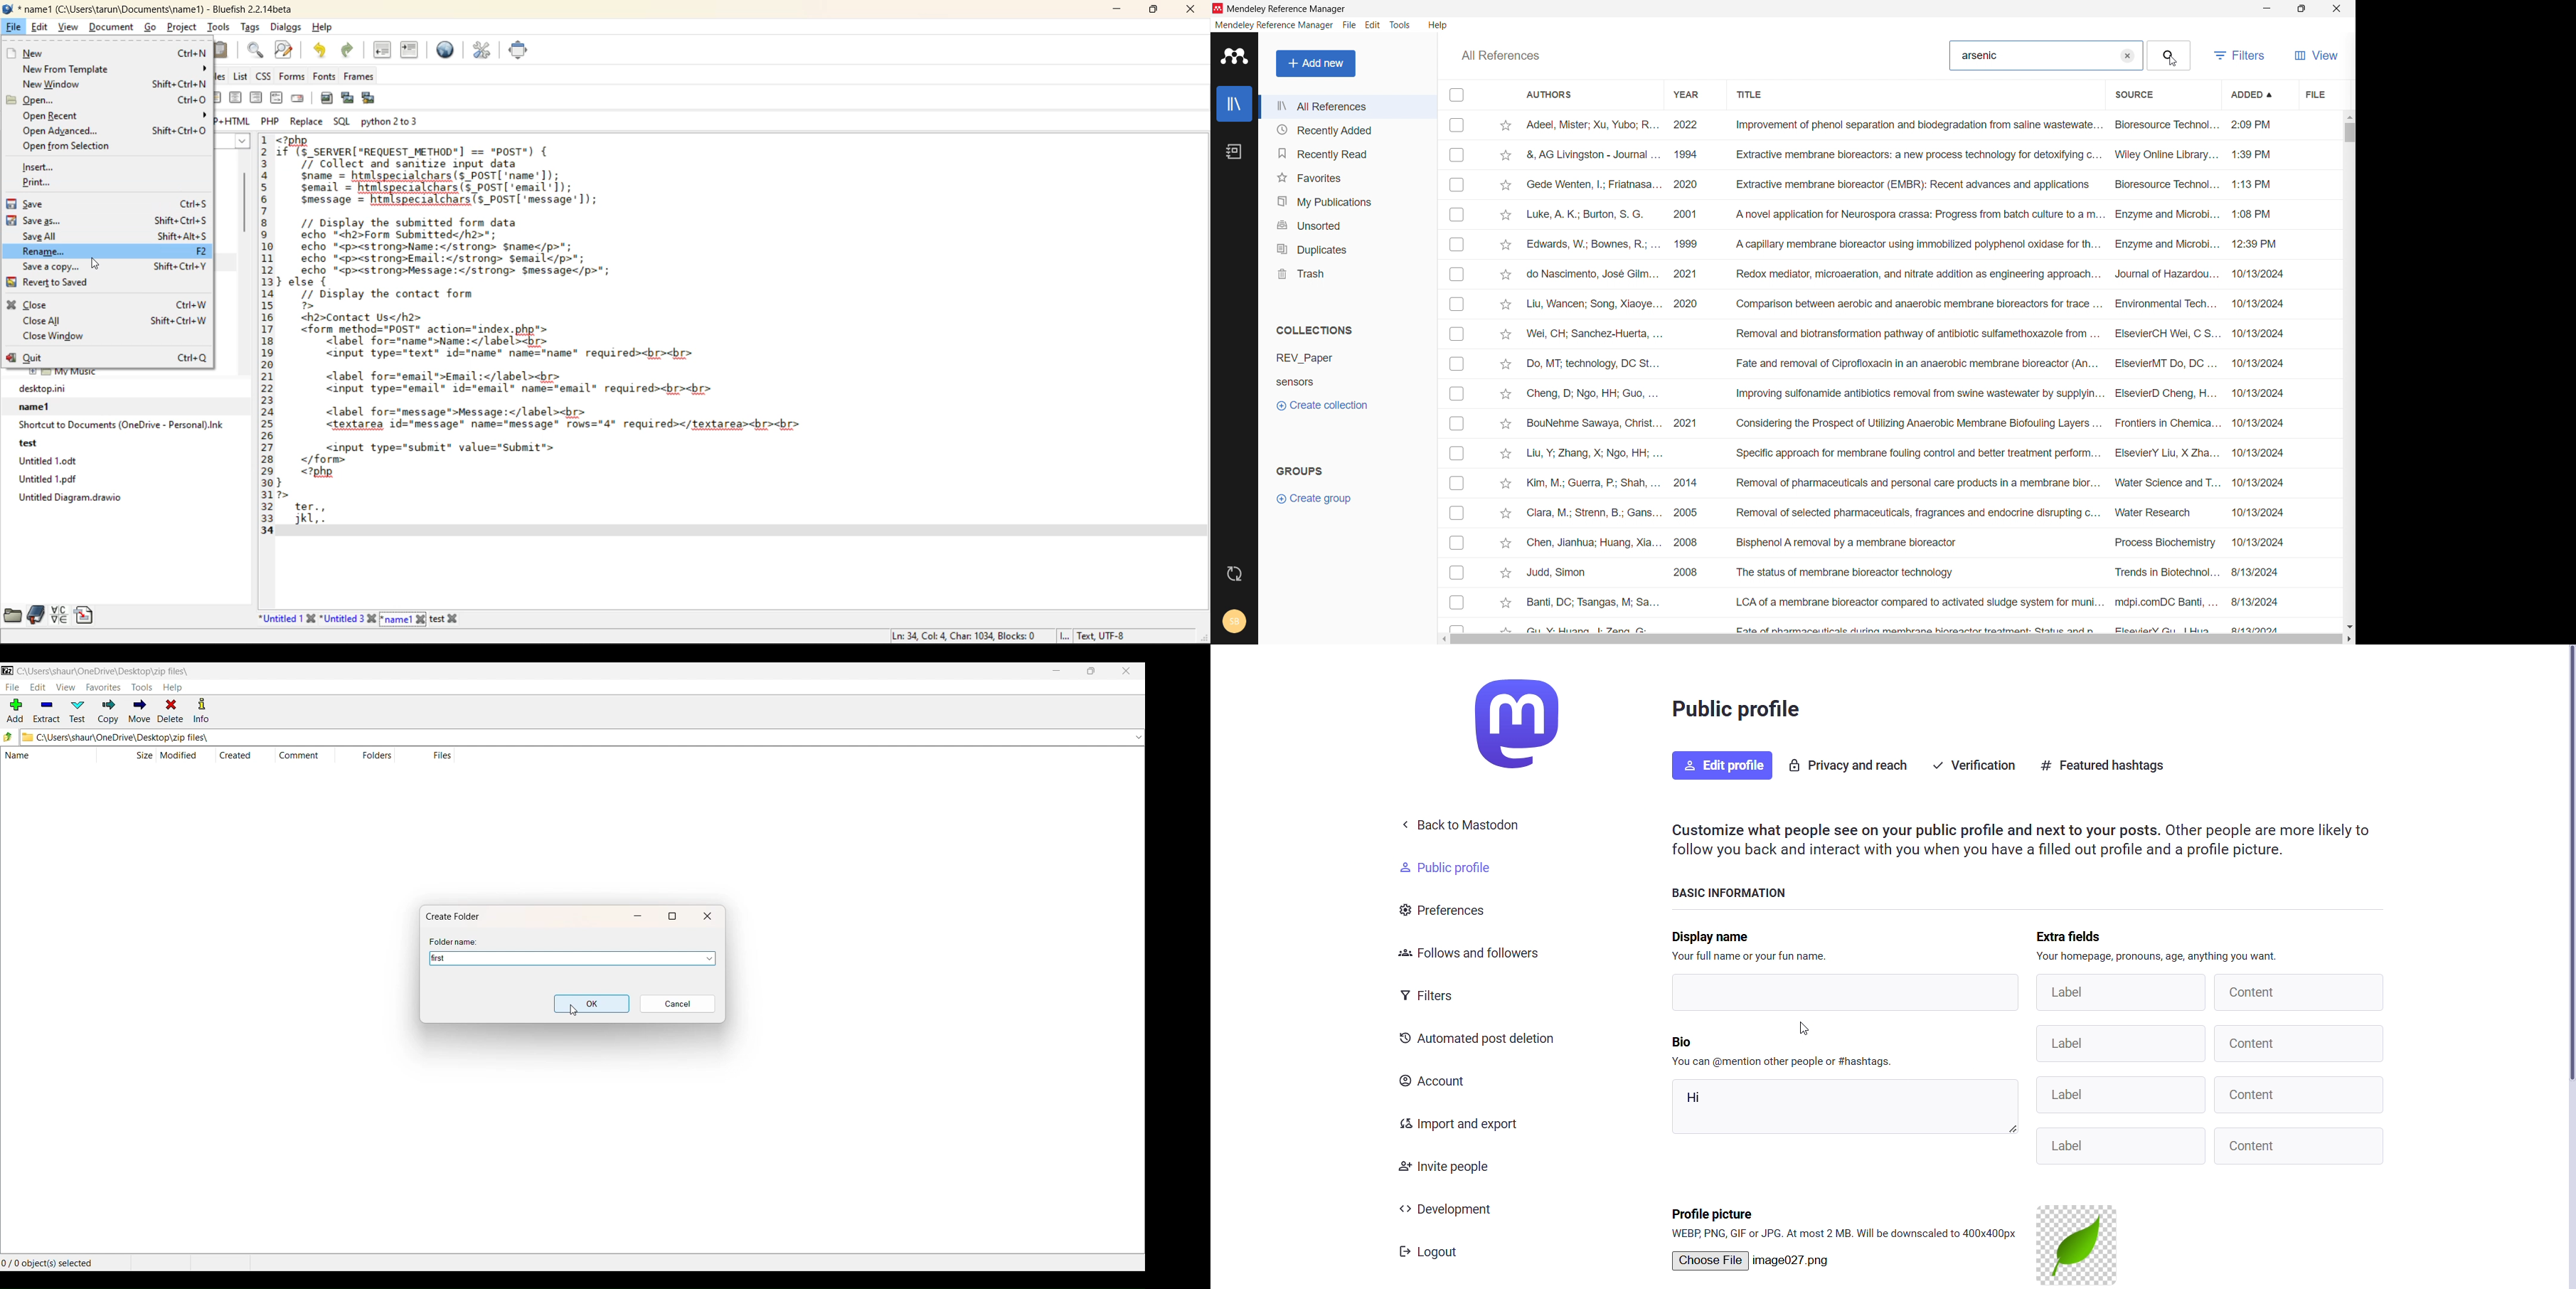 The image size is (2576, 1316). What do you see at coordinates (1348, 200) in the screenshot?
I see `my publications` at bounding box center [1348, 200].